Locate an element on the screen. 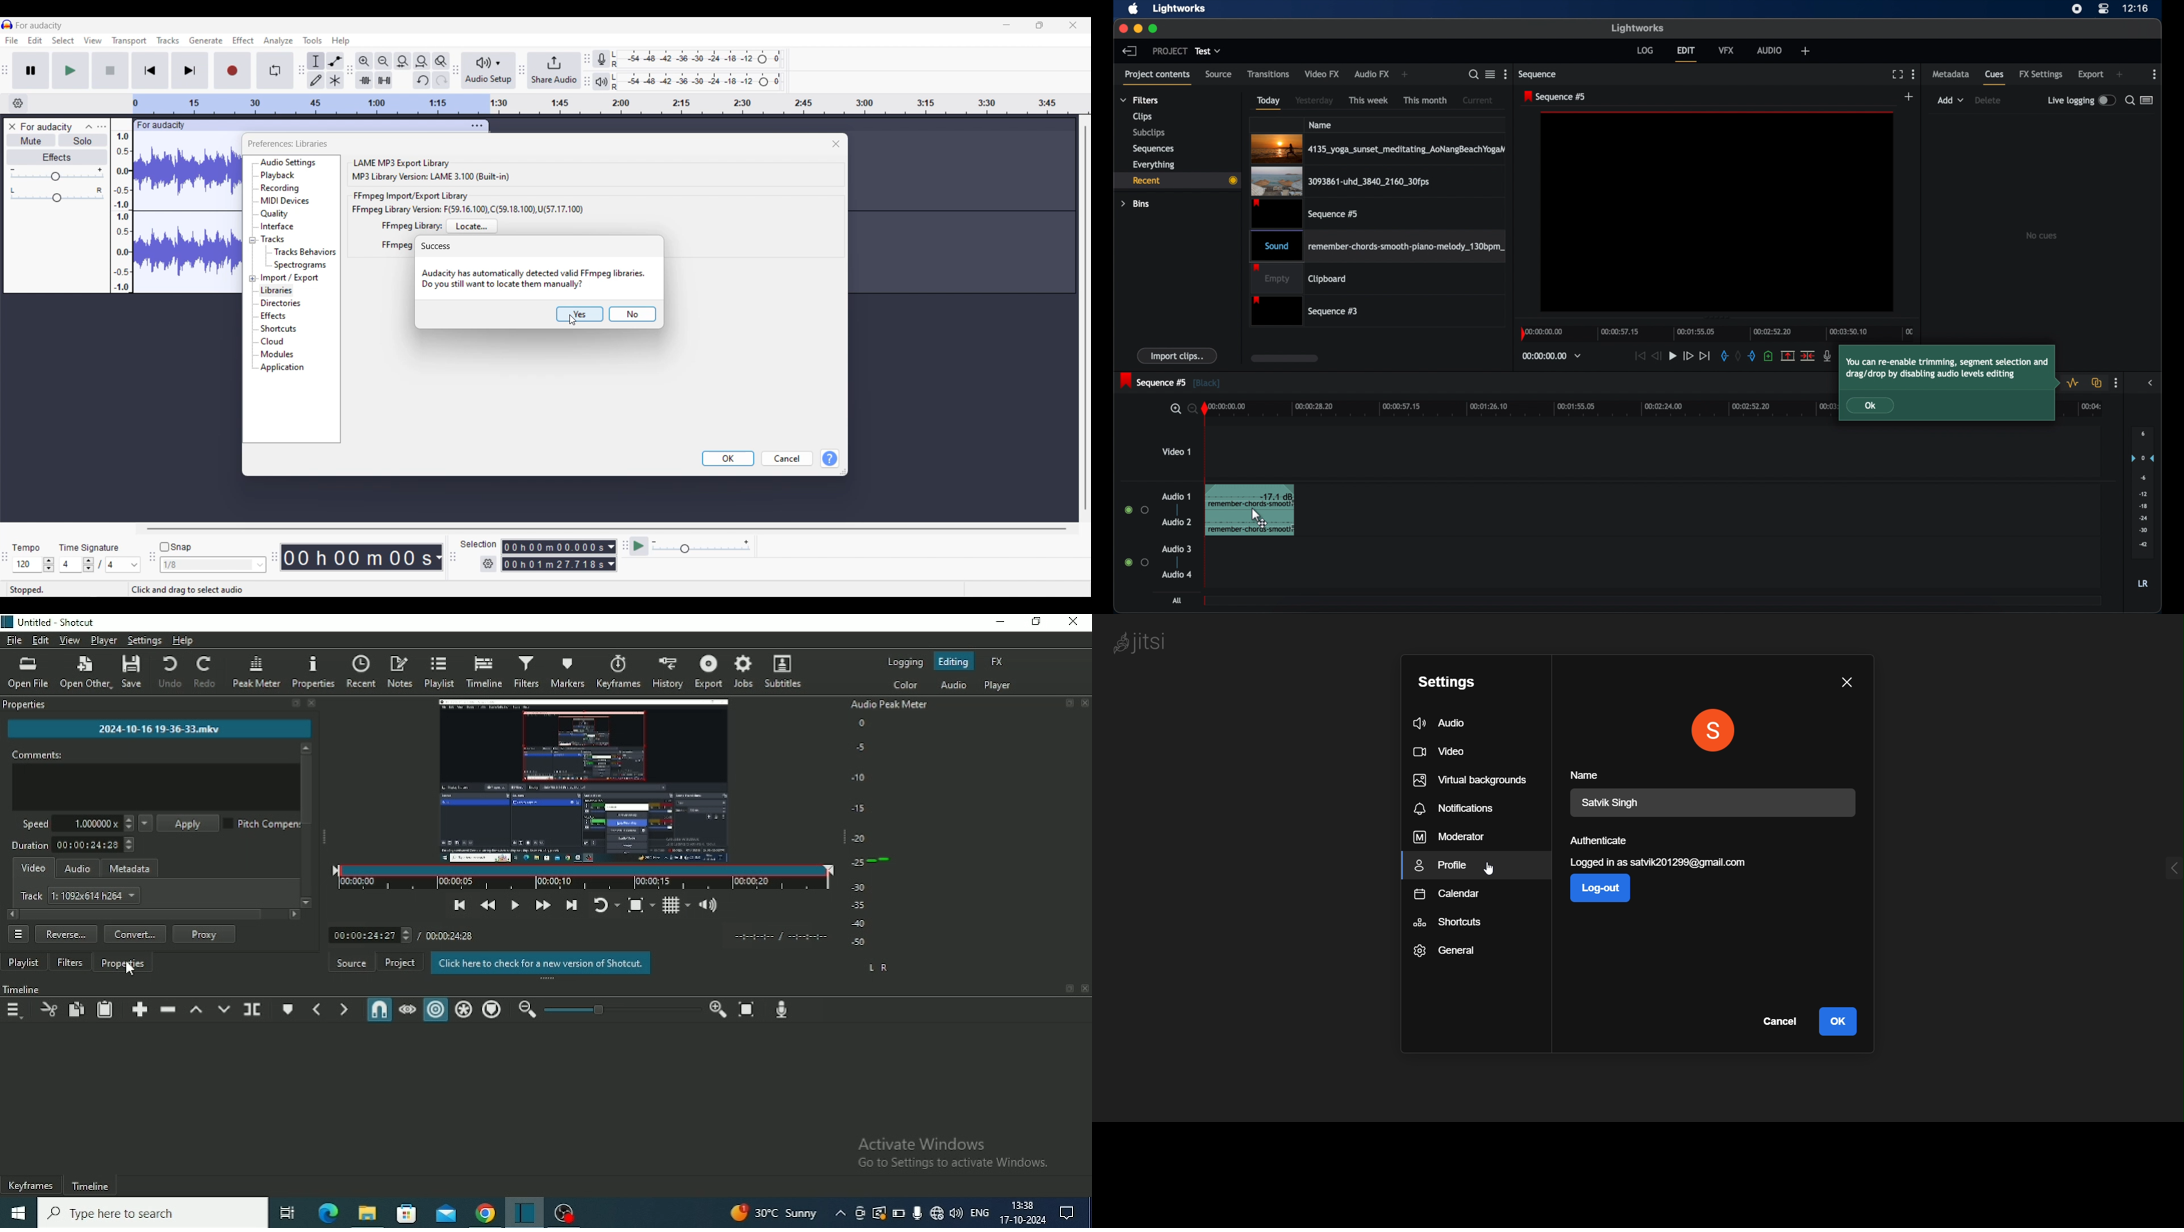  toggle list or tile view is located at coordinates (1491, 73).